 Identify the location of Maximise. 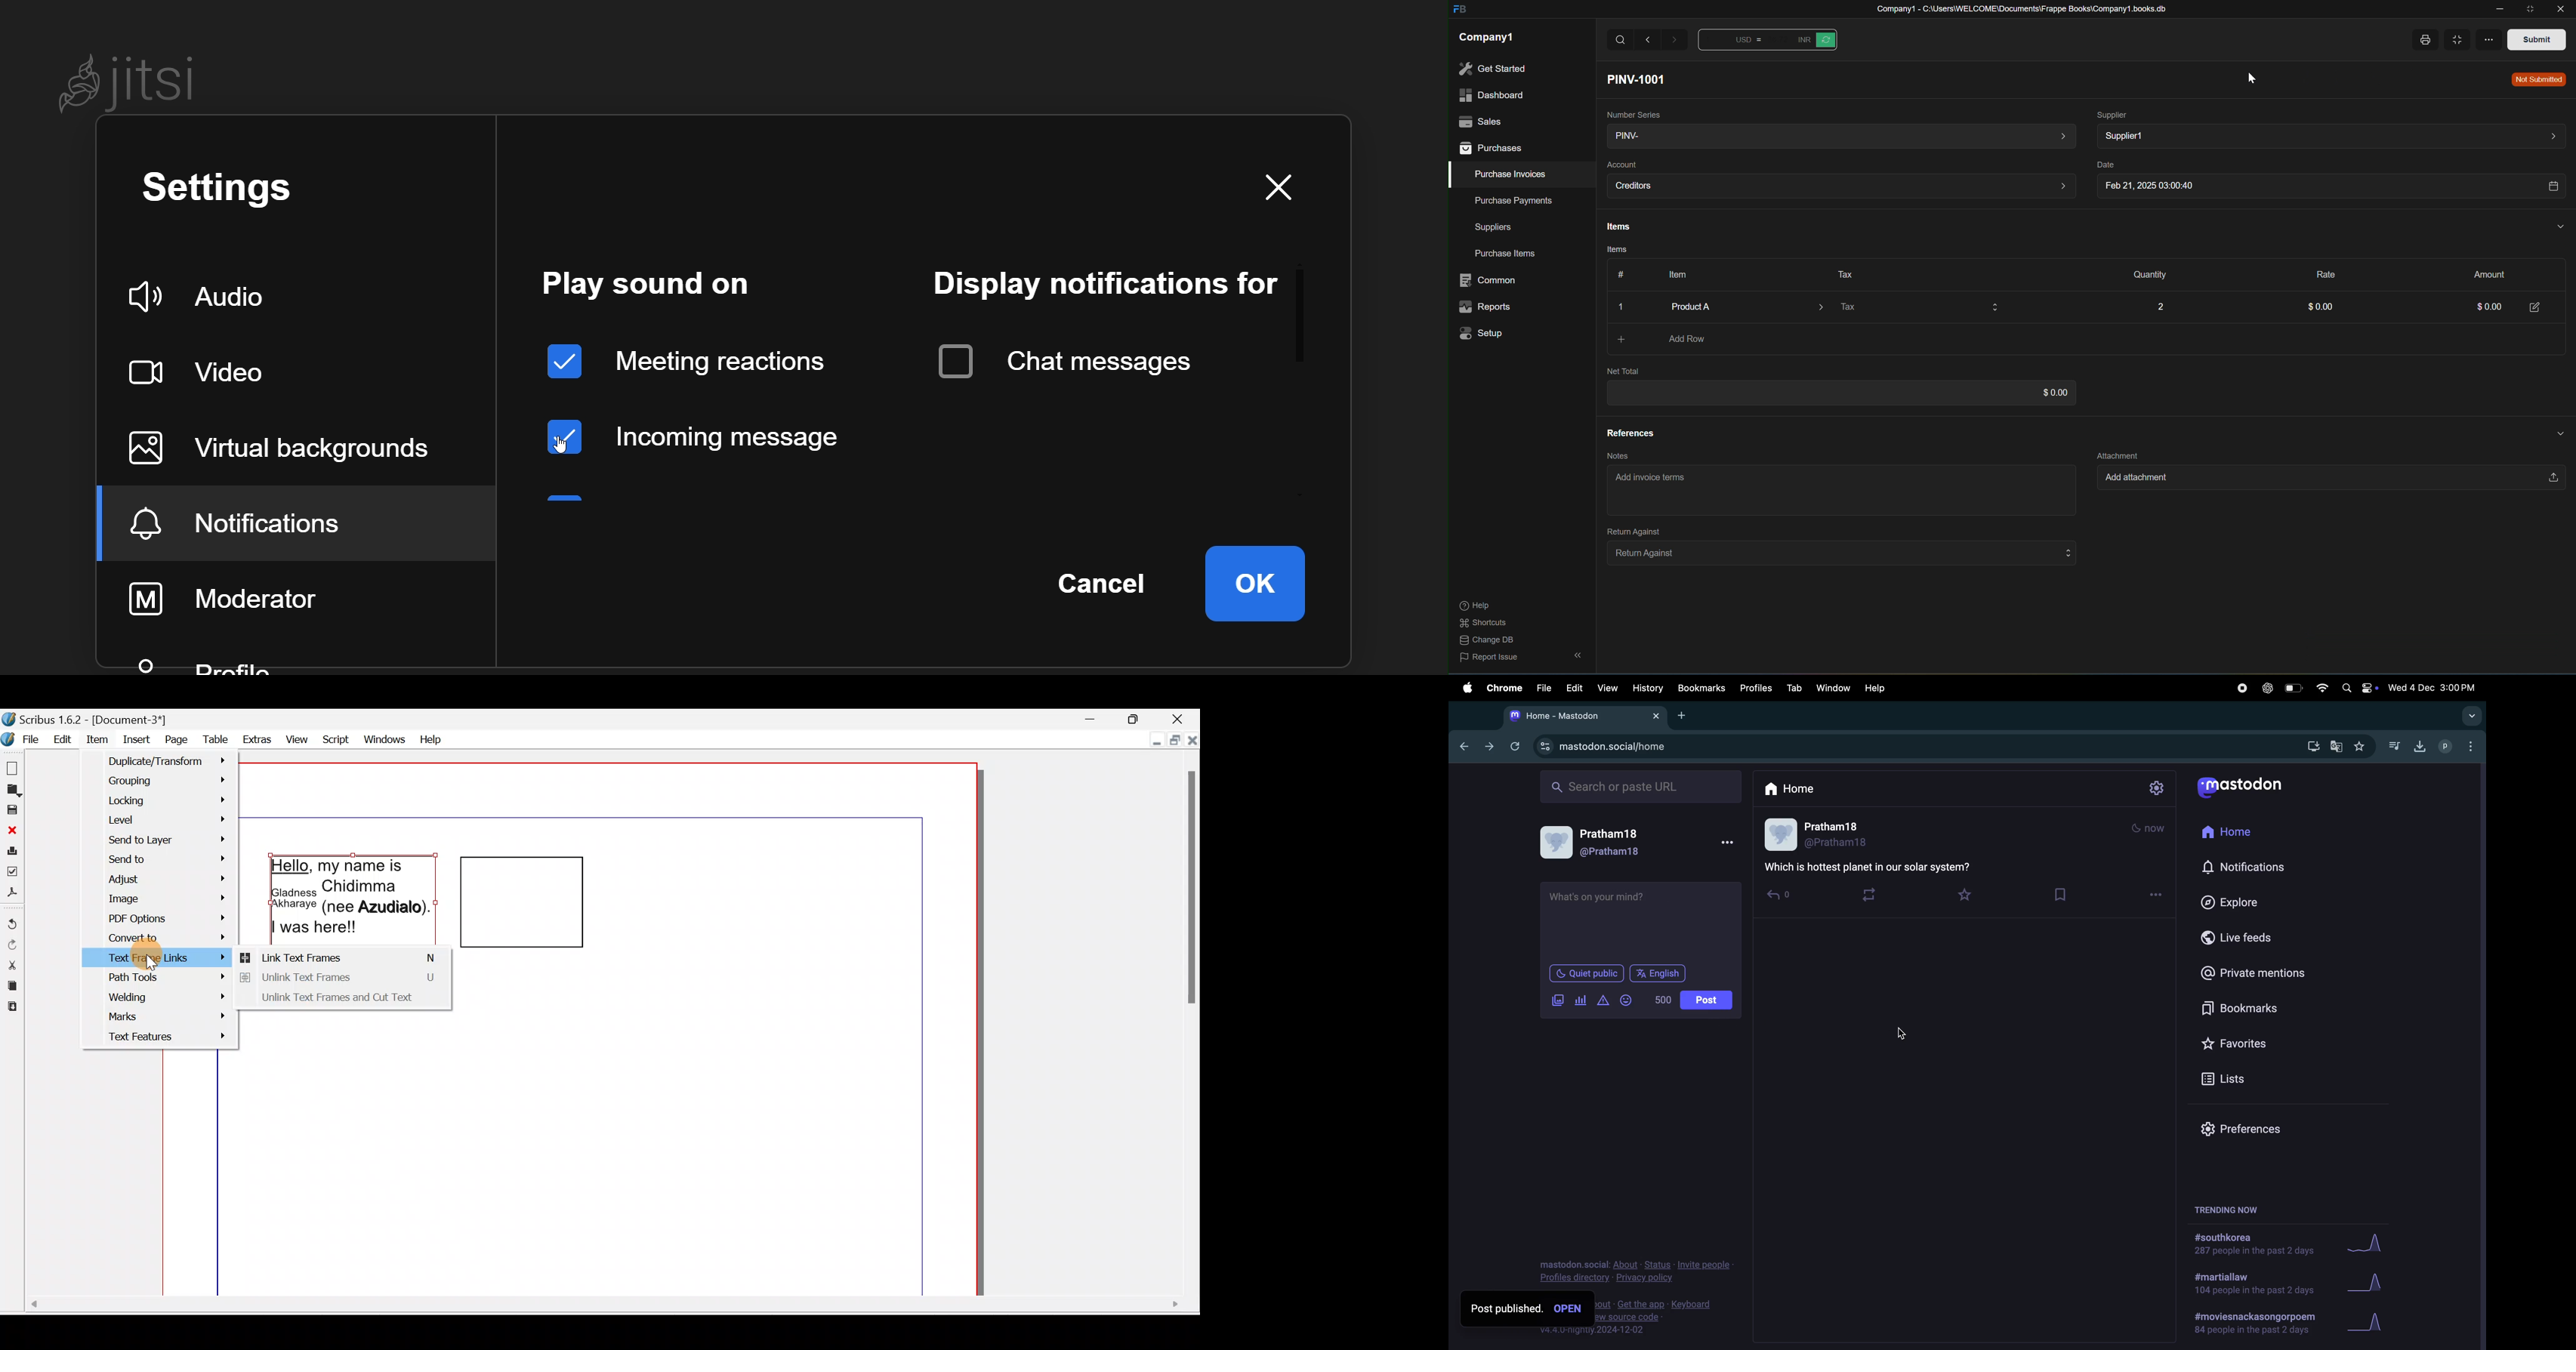
(1136, 717).